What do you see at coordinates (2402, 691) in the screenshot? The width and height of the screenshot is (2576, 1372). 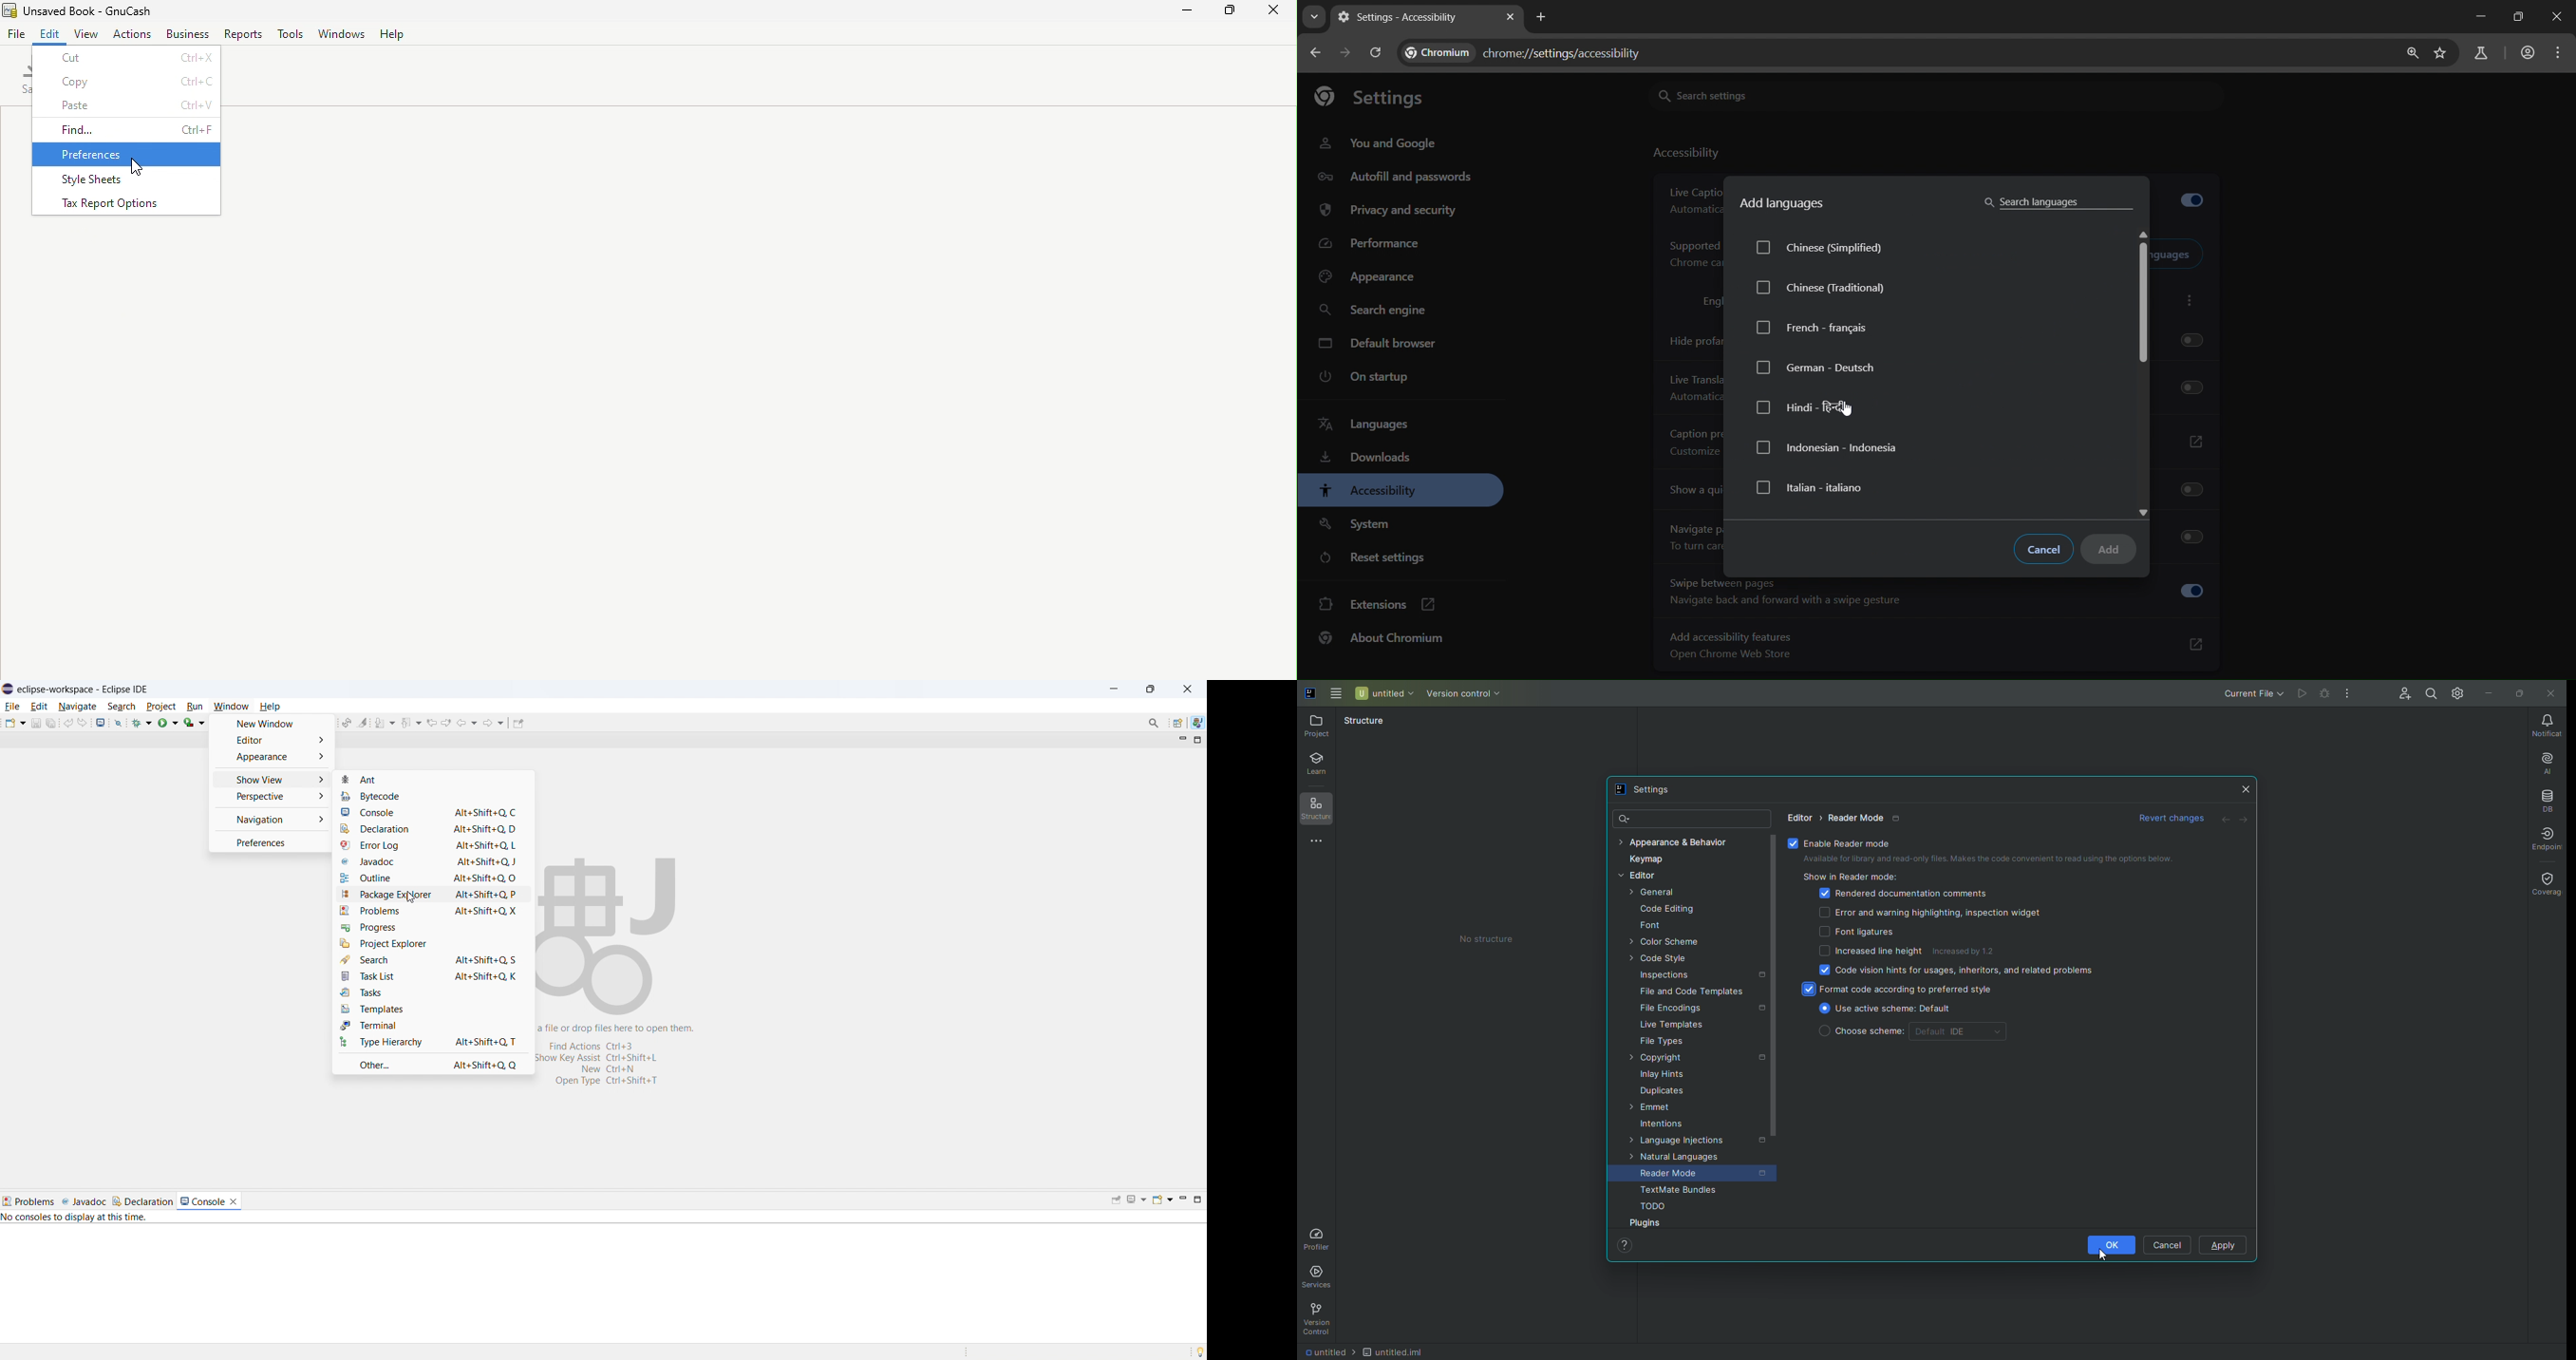 I see `Code With Me` at bounding box center [2402, 691].